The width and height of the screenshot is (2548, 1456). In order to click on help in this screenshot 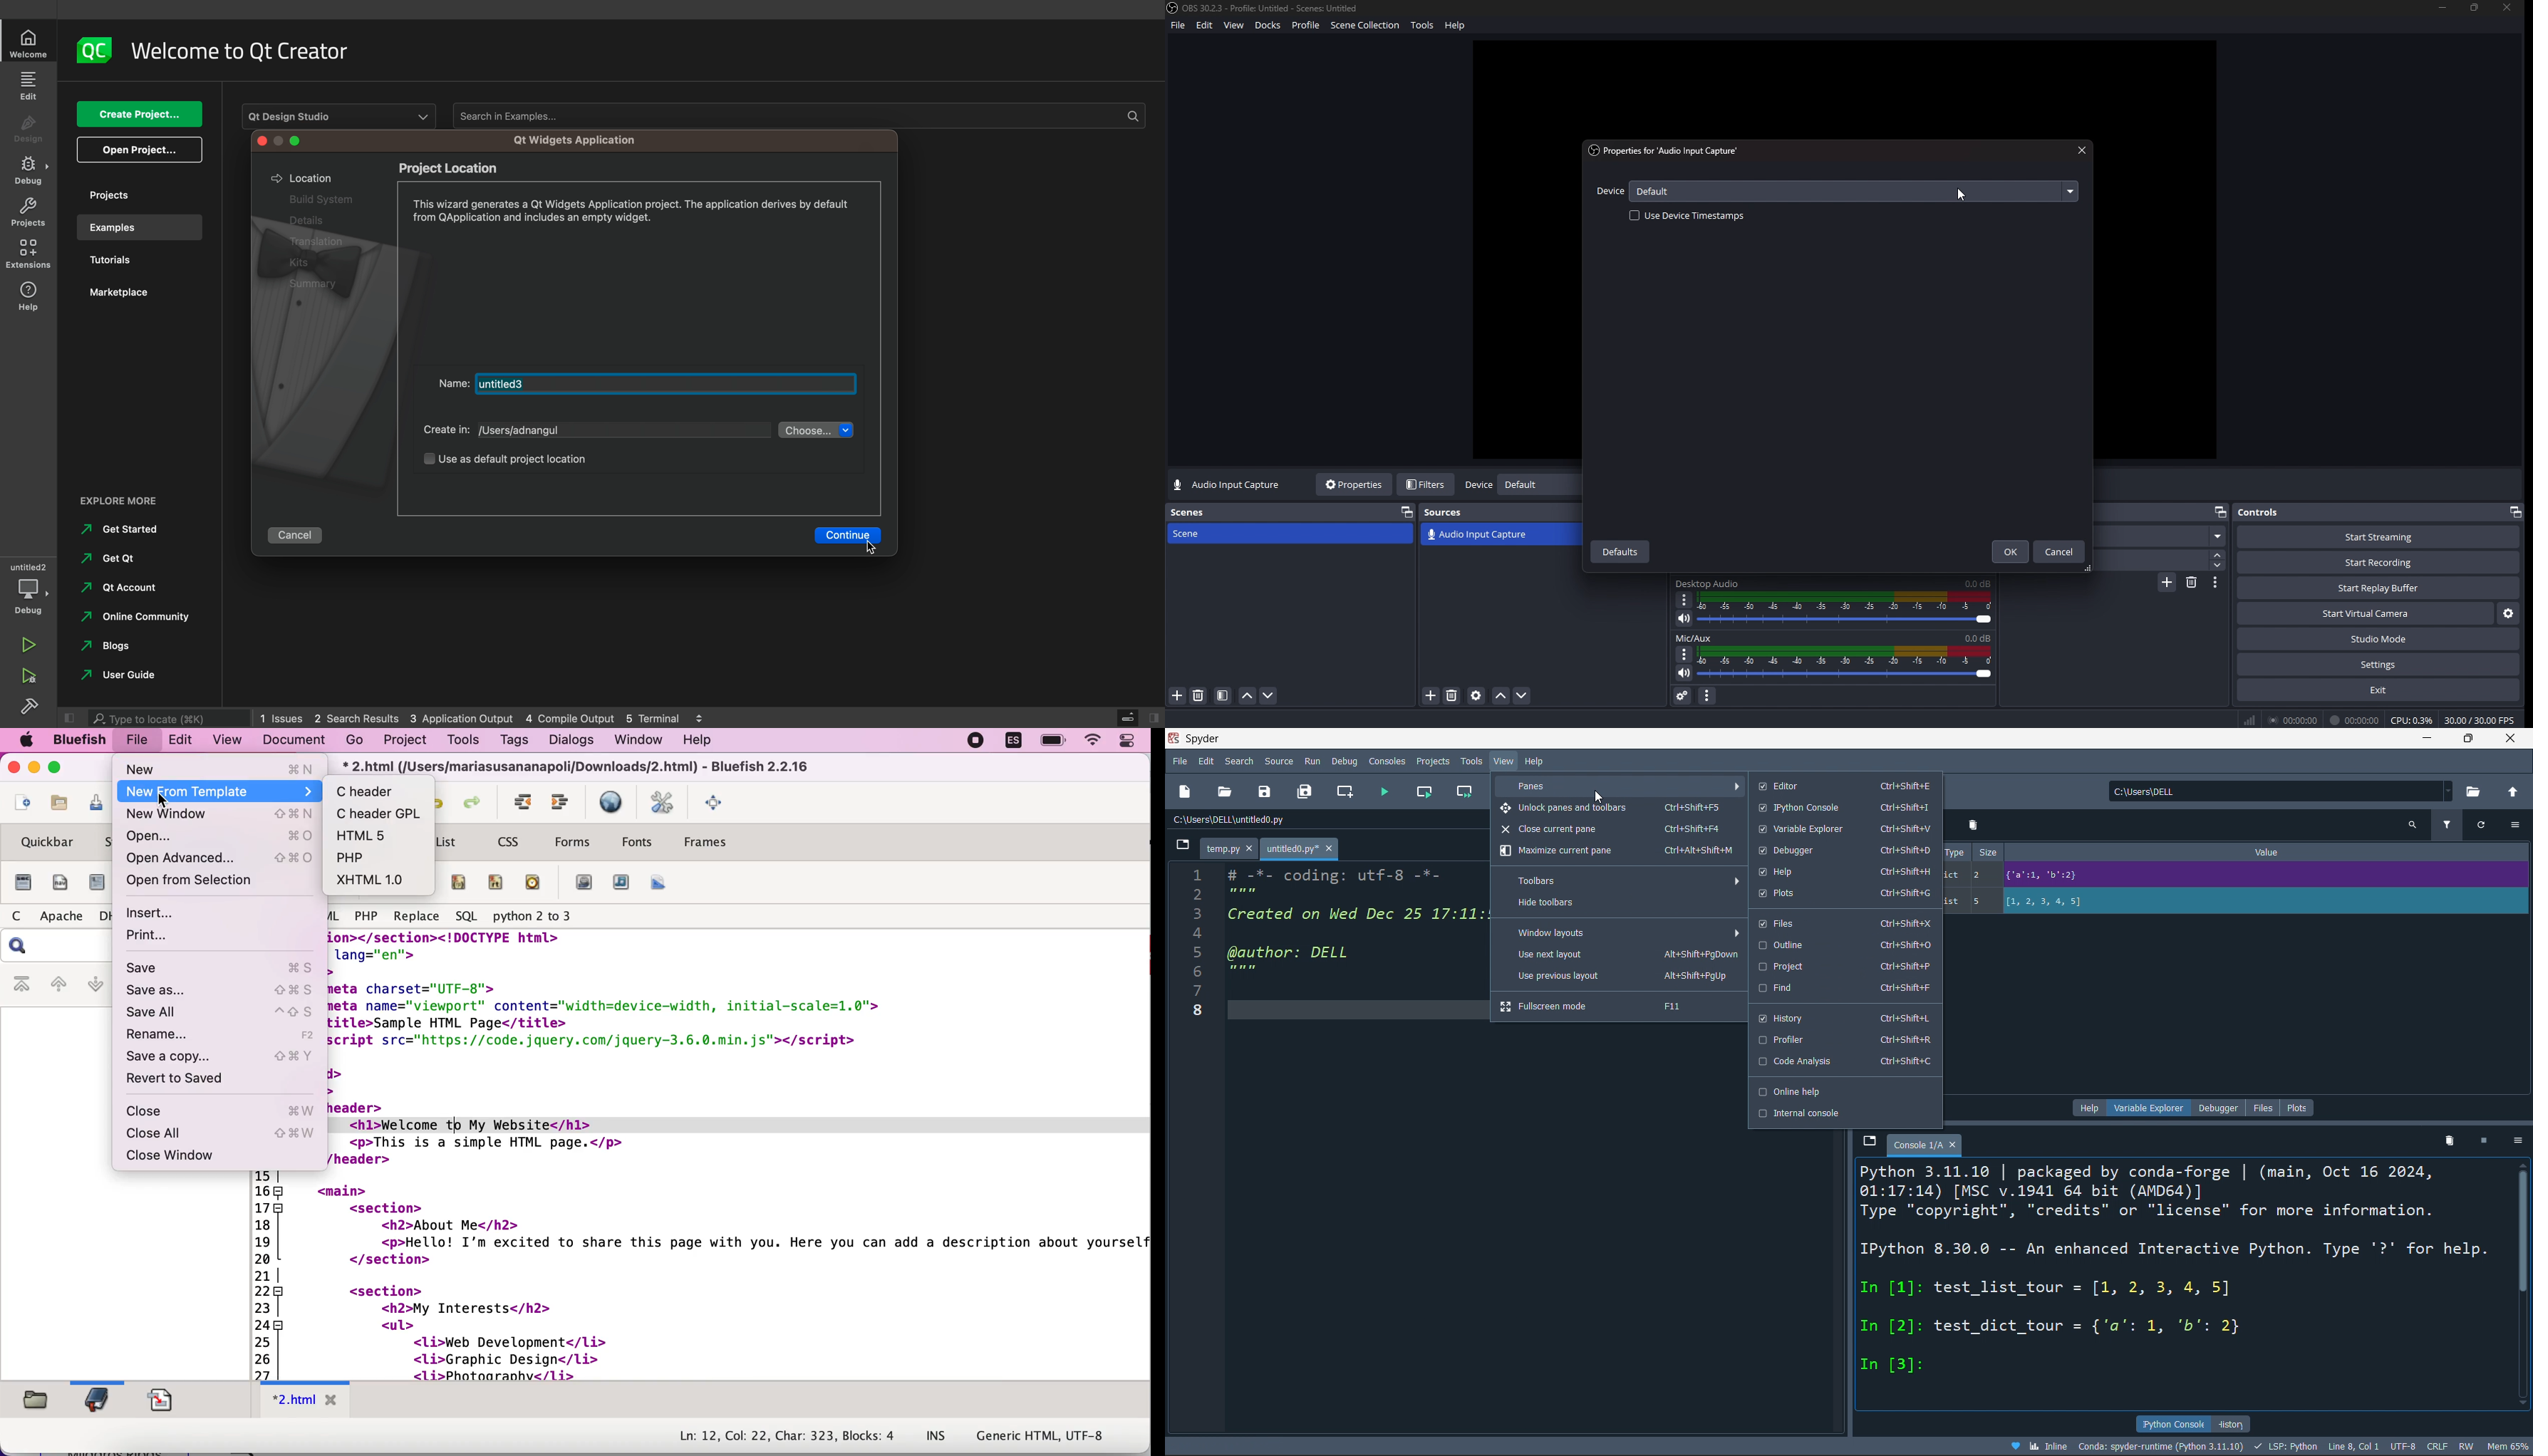, I will do `click(1538, 760)`.